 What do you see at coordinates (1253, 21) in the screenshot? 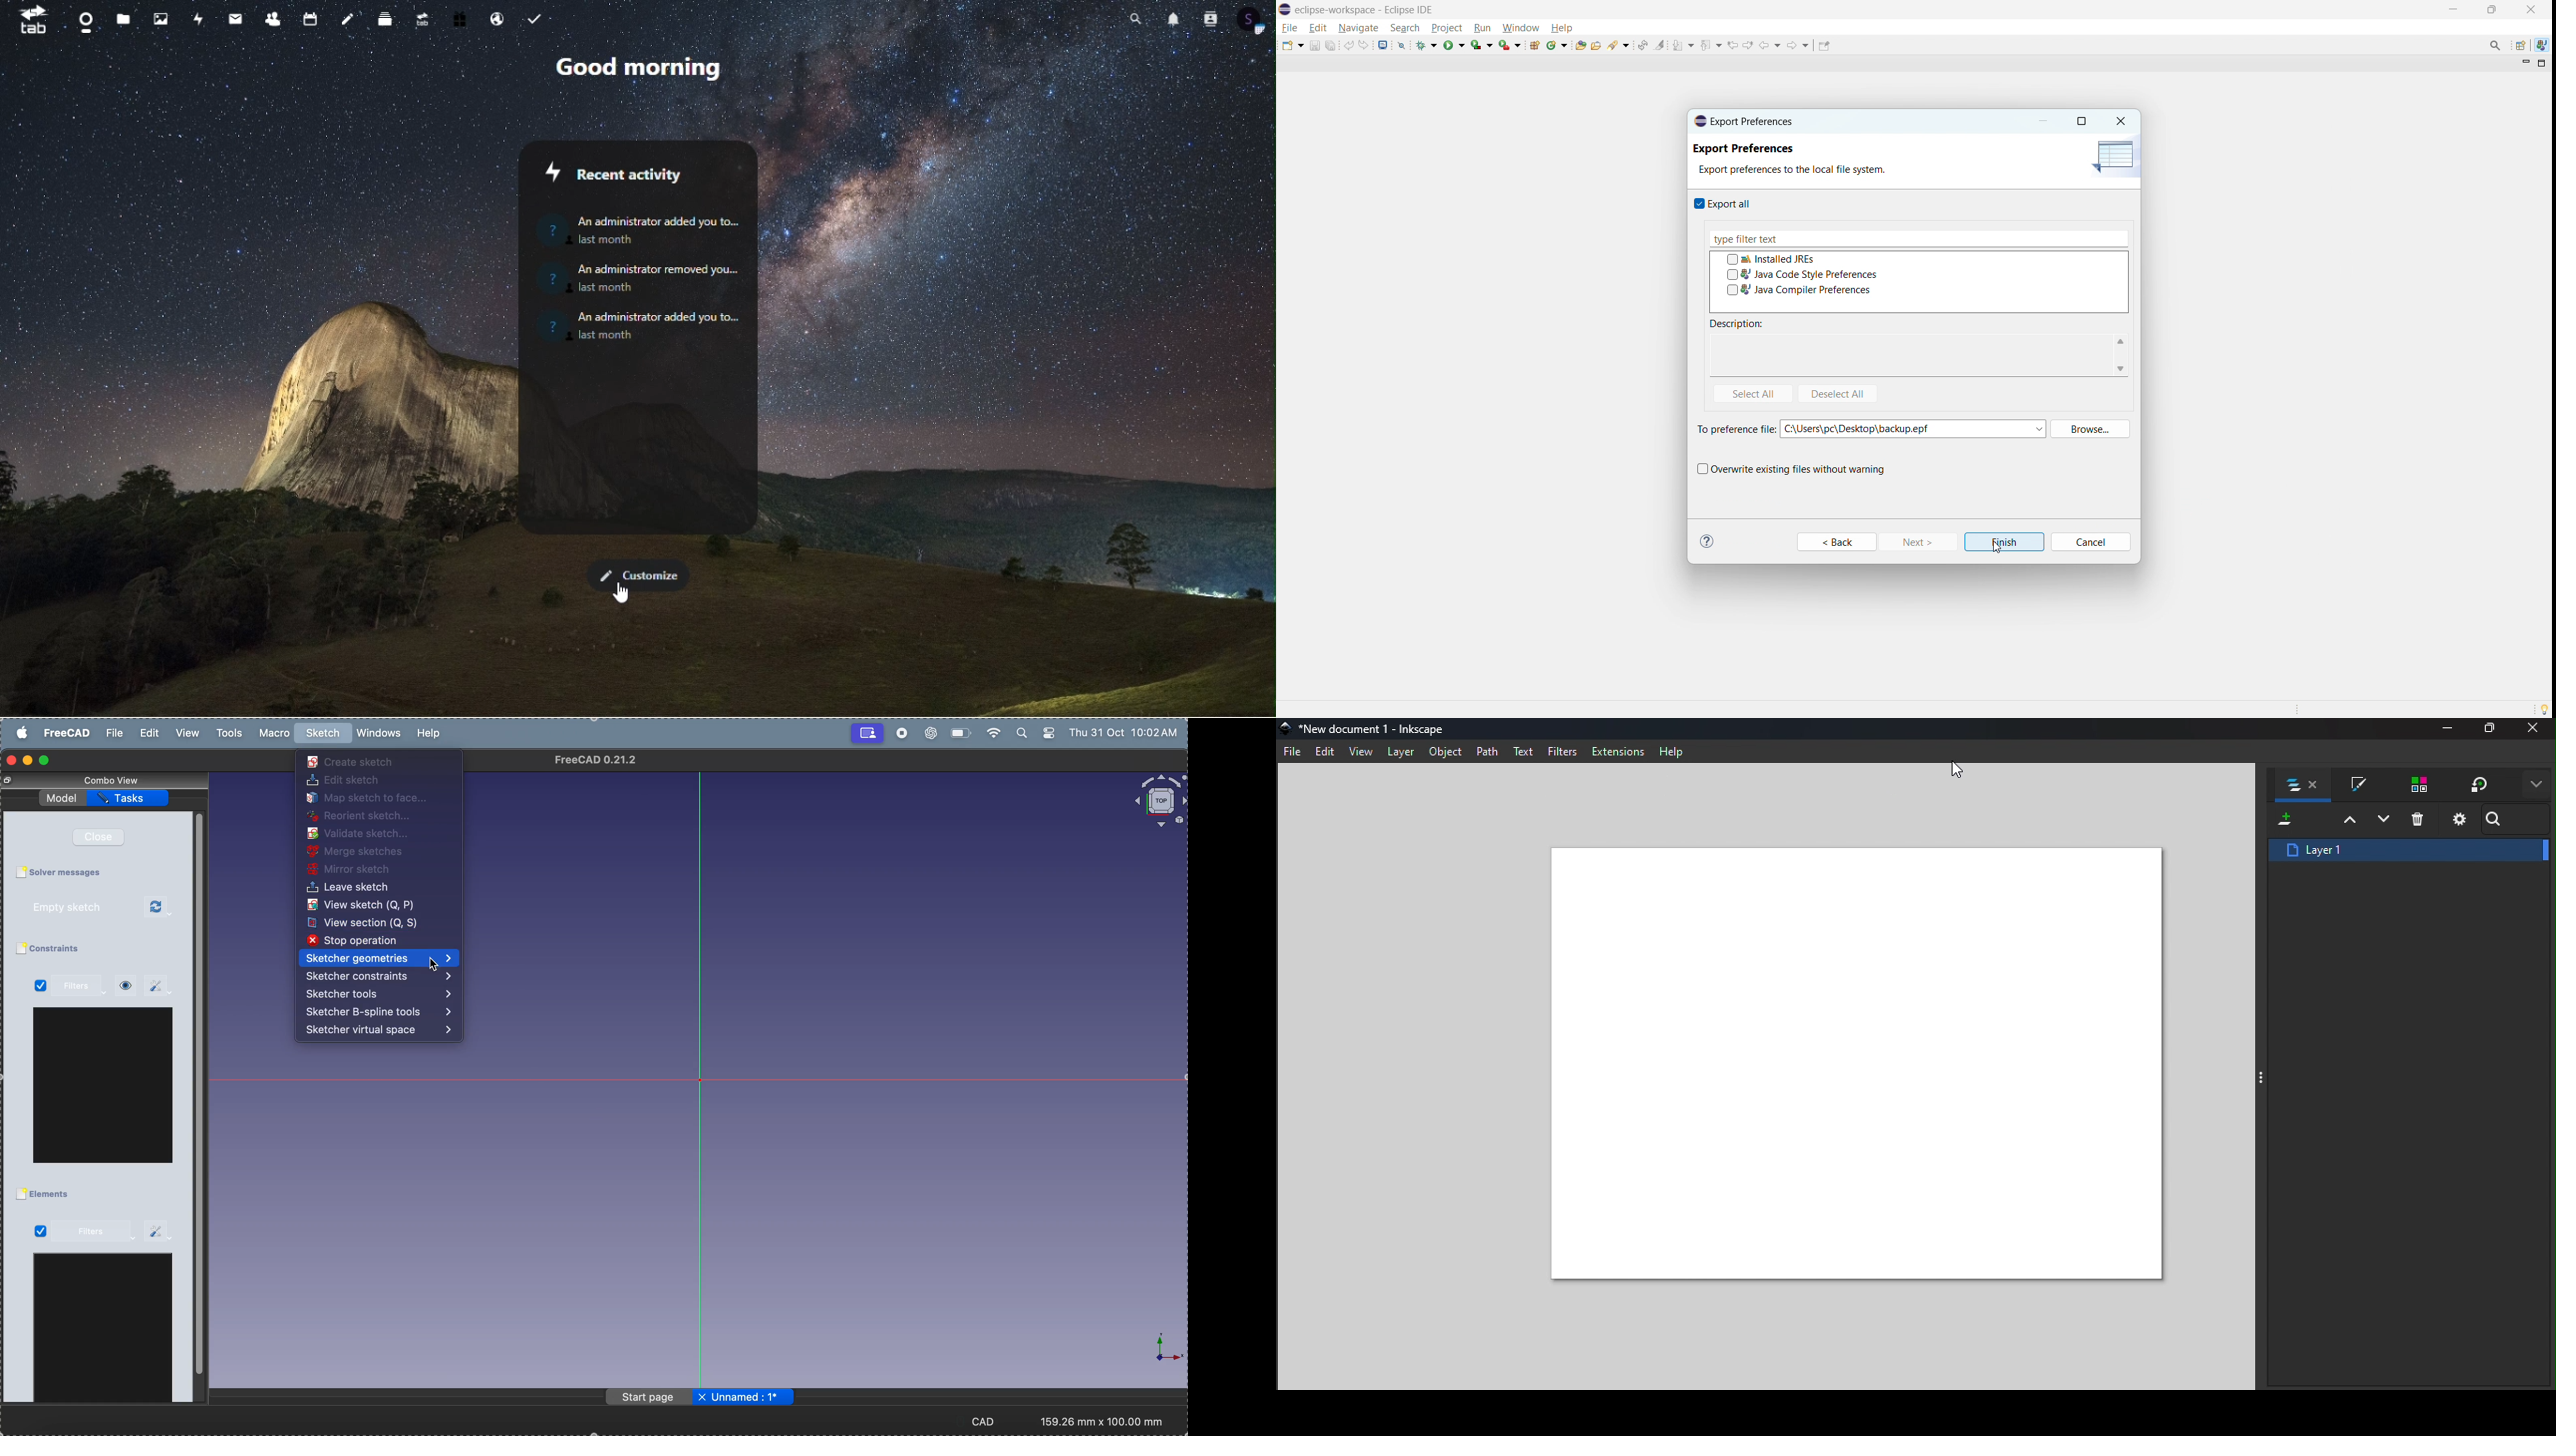
I see `profile` at bounding box center [1253, 21].